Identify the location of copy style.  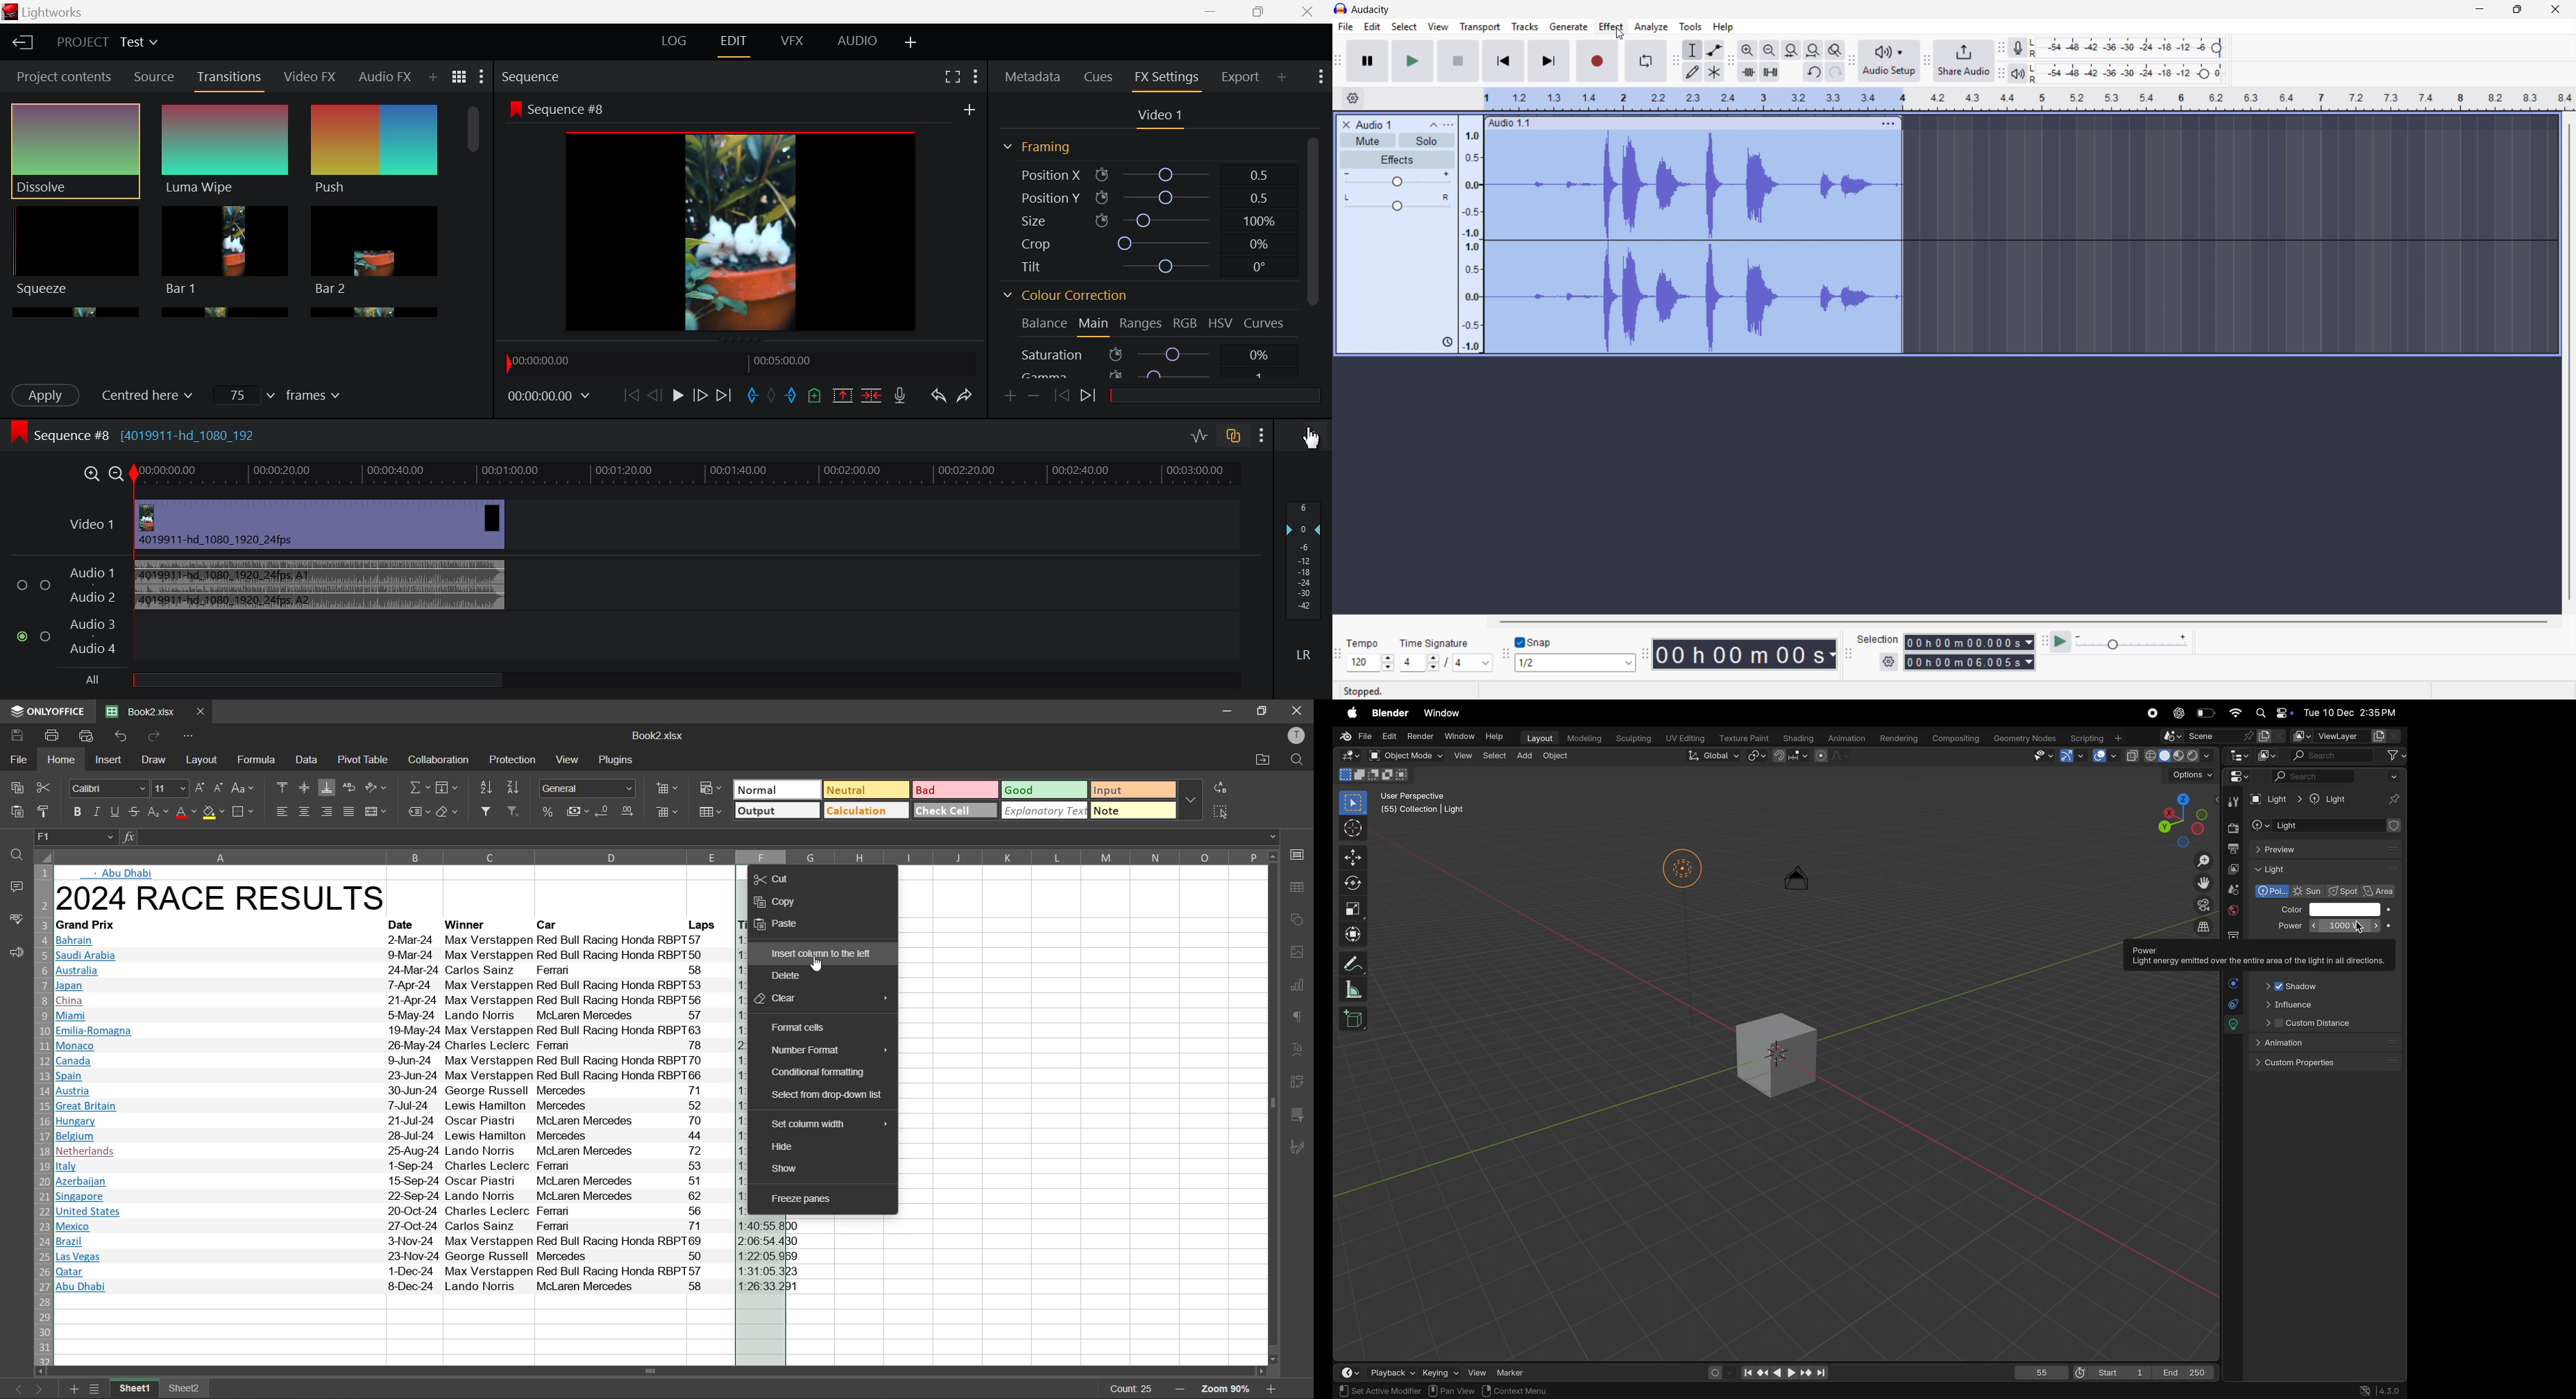
(44, 812).